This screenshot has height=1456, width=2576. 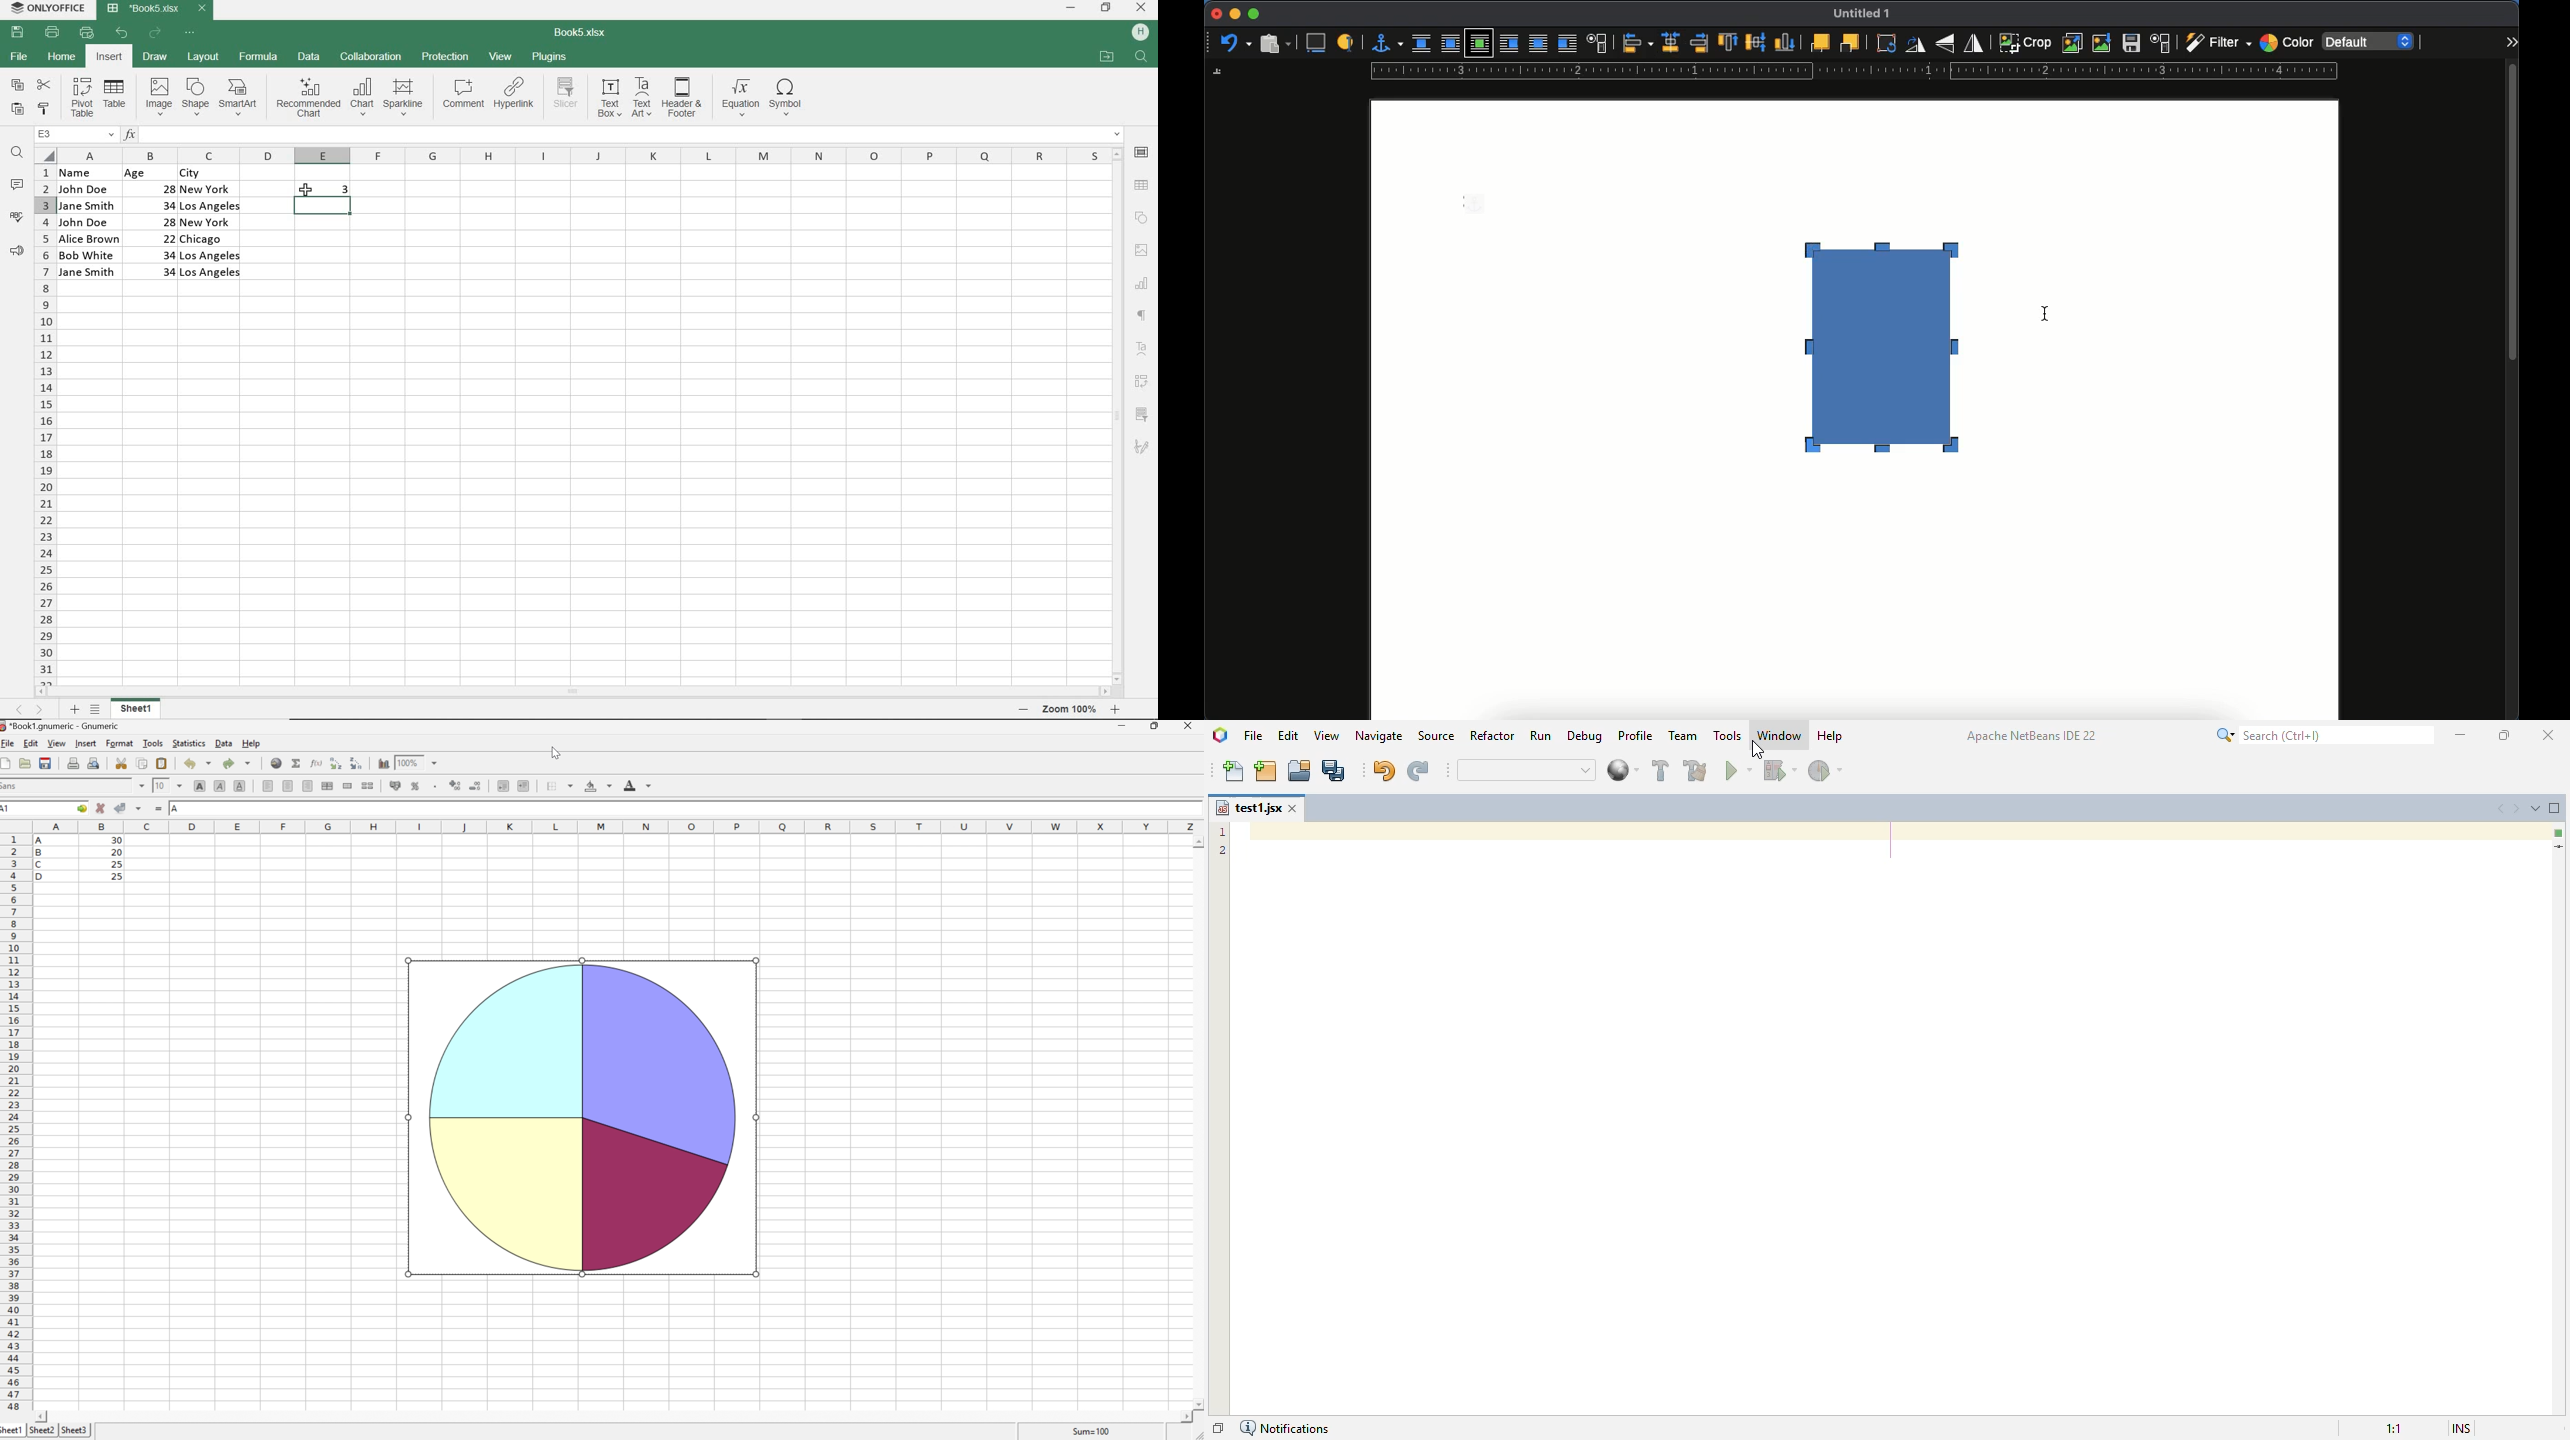 What do you see at coordinates (1197, 840) in the screenshot?
I see `Scroll Up` at bounding box center [1197, 840].